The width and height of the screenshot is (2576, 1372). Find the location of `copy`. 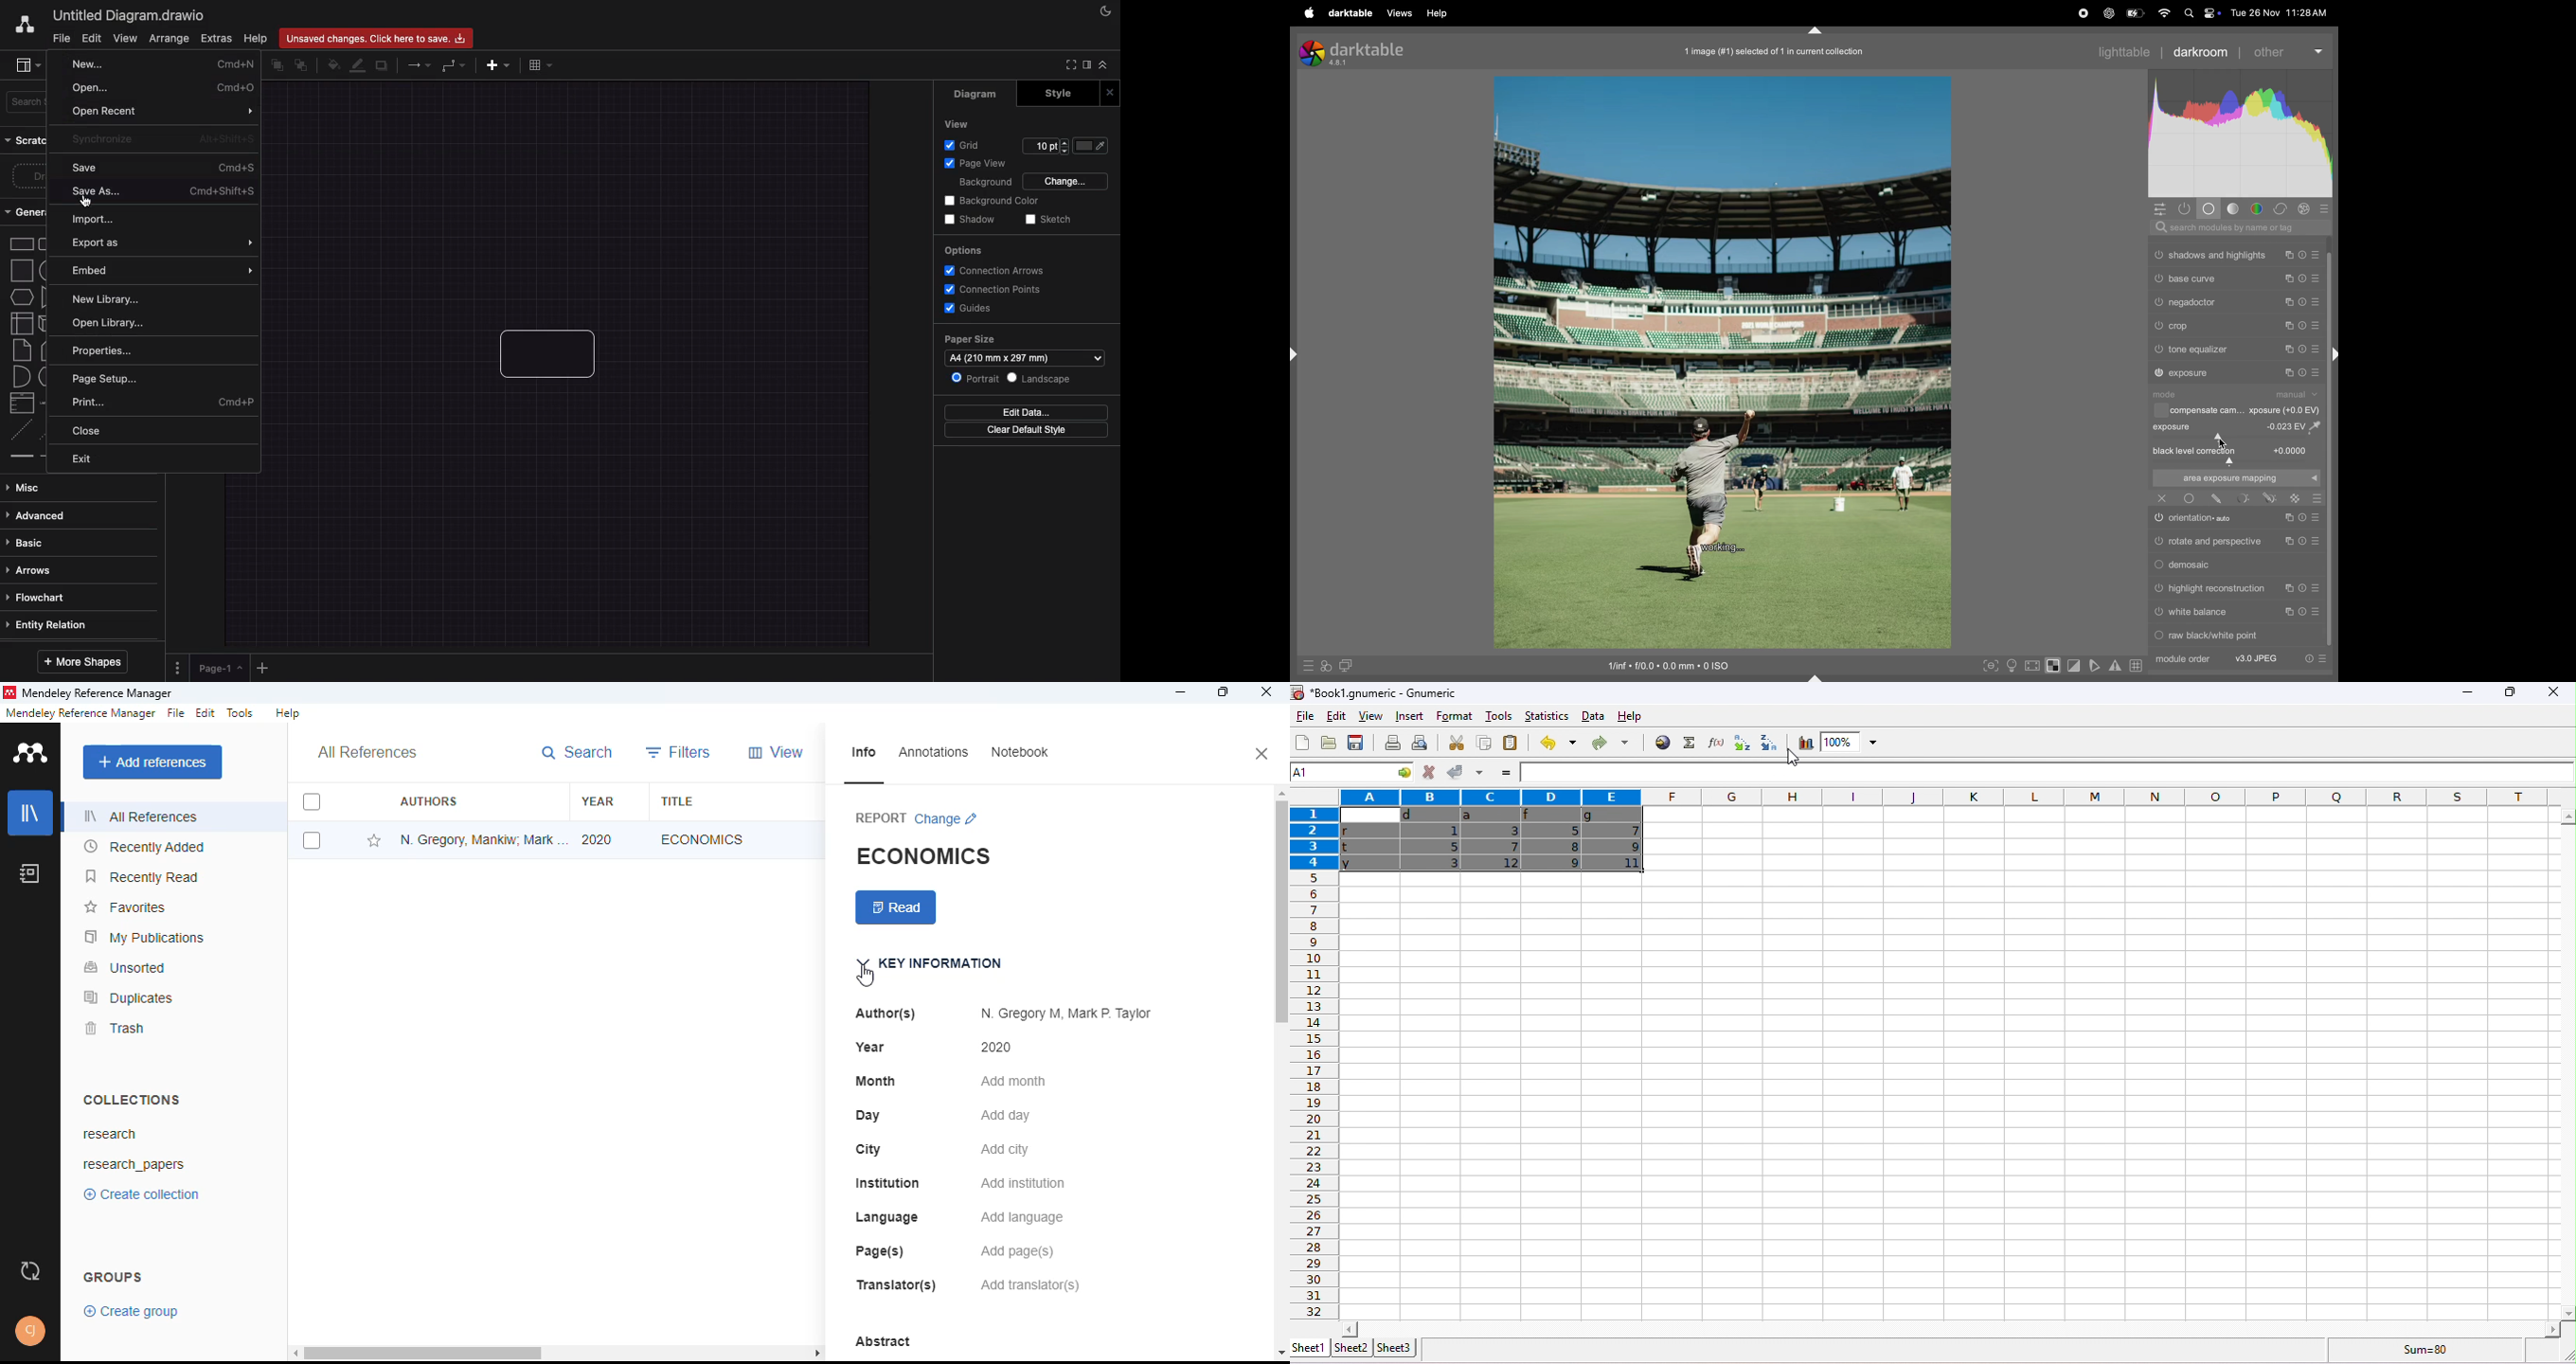

copy is located at coordinates (2290, 612).